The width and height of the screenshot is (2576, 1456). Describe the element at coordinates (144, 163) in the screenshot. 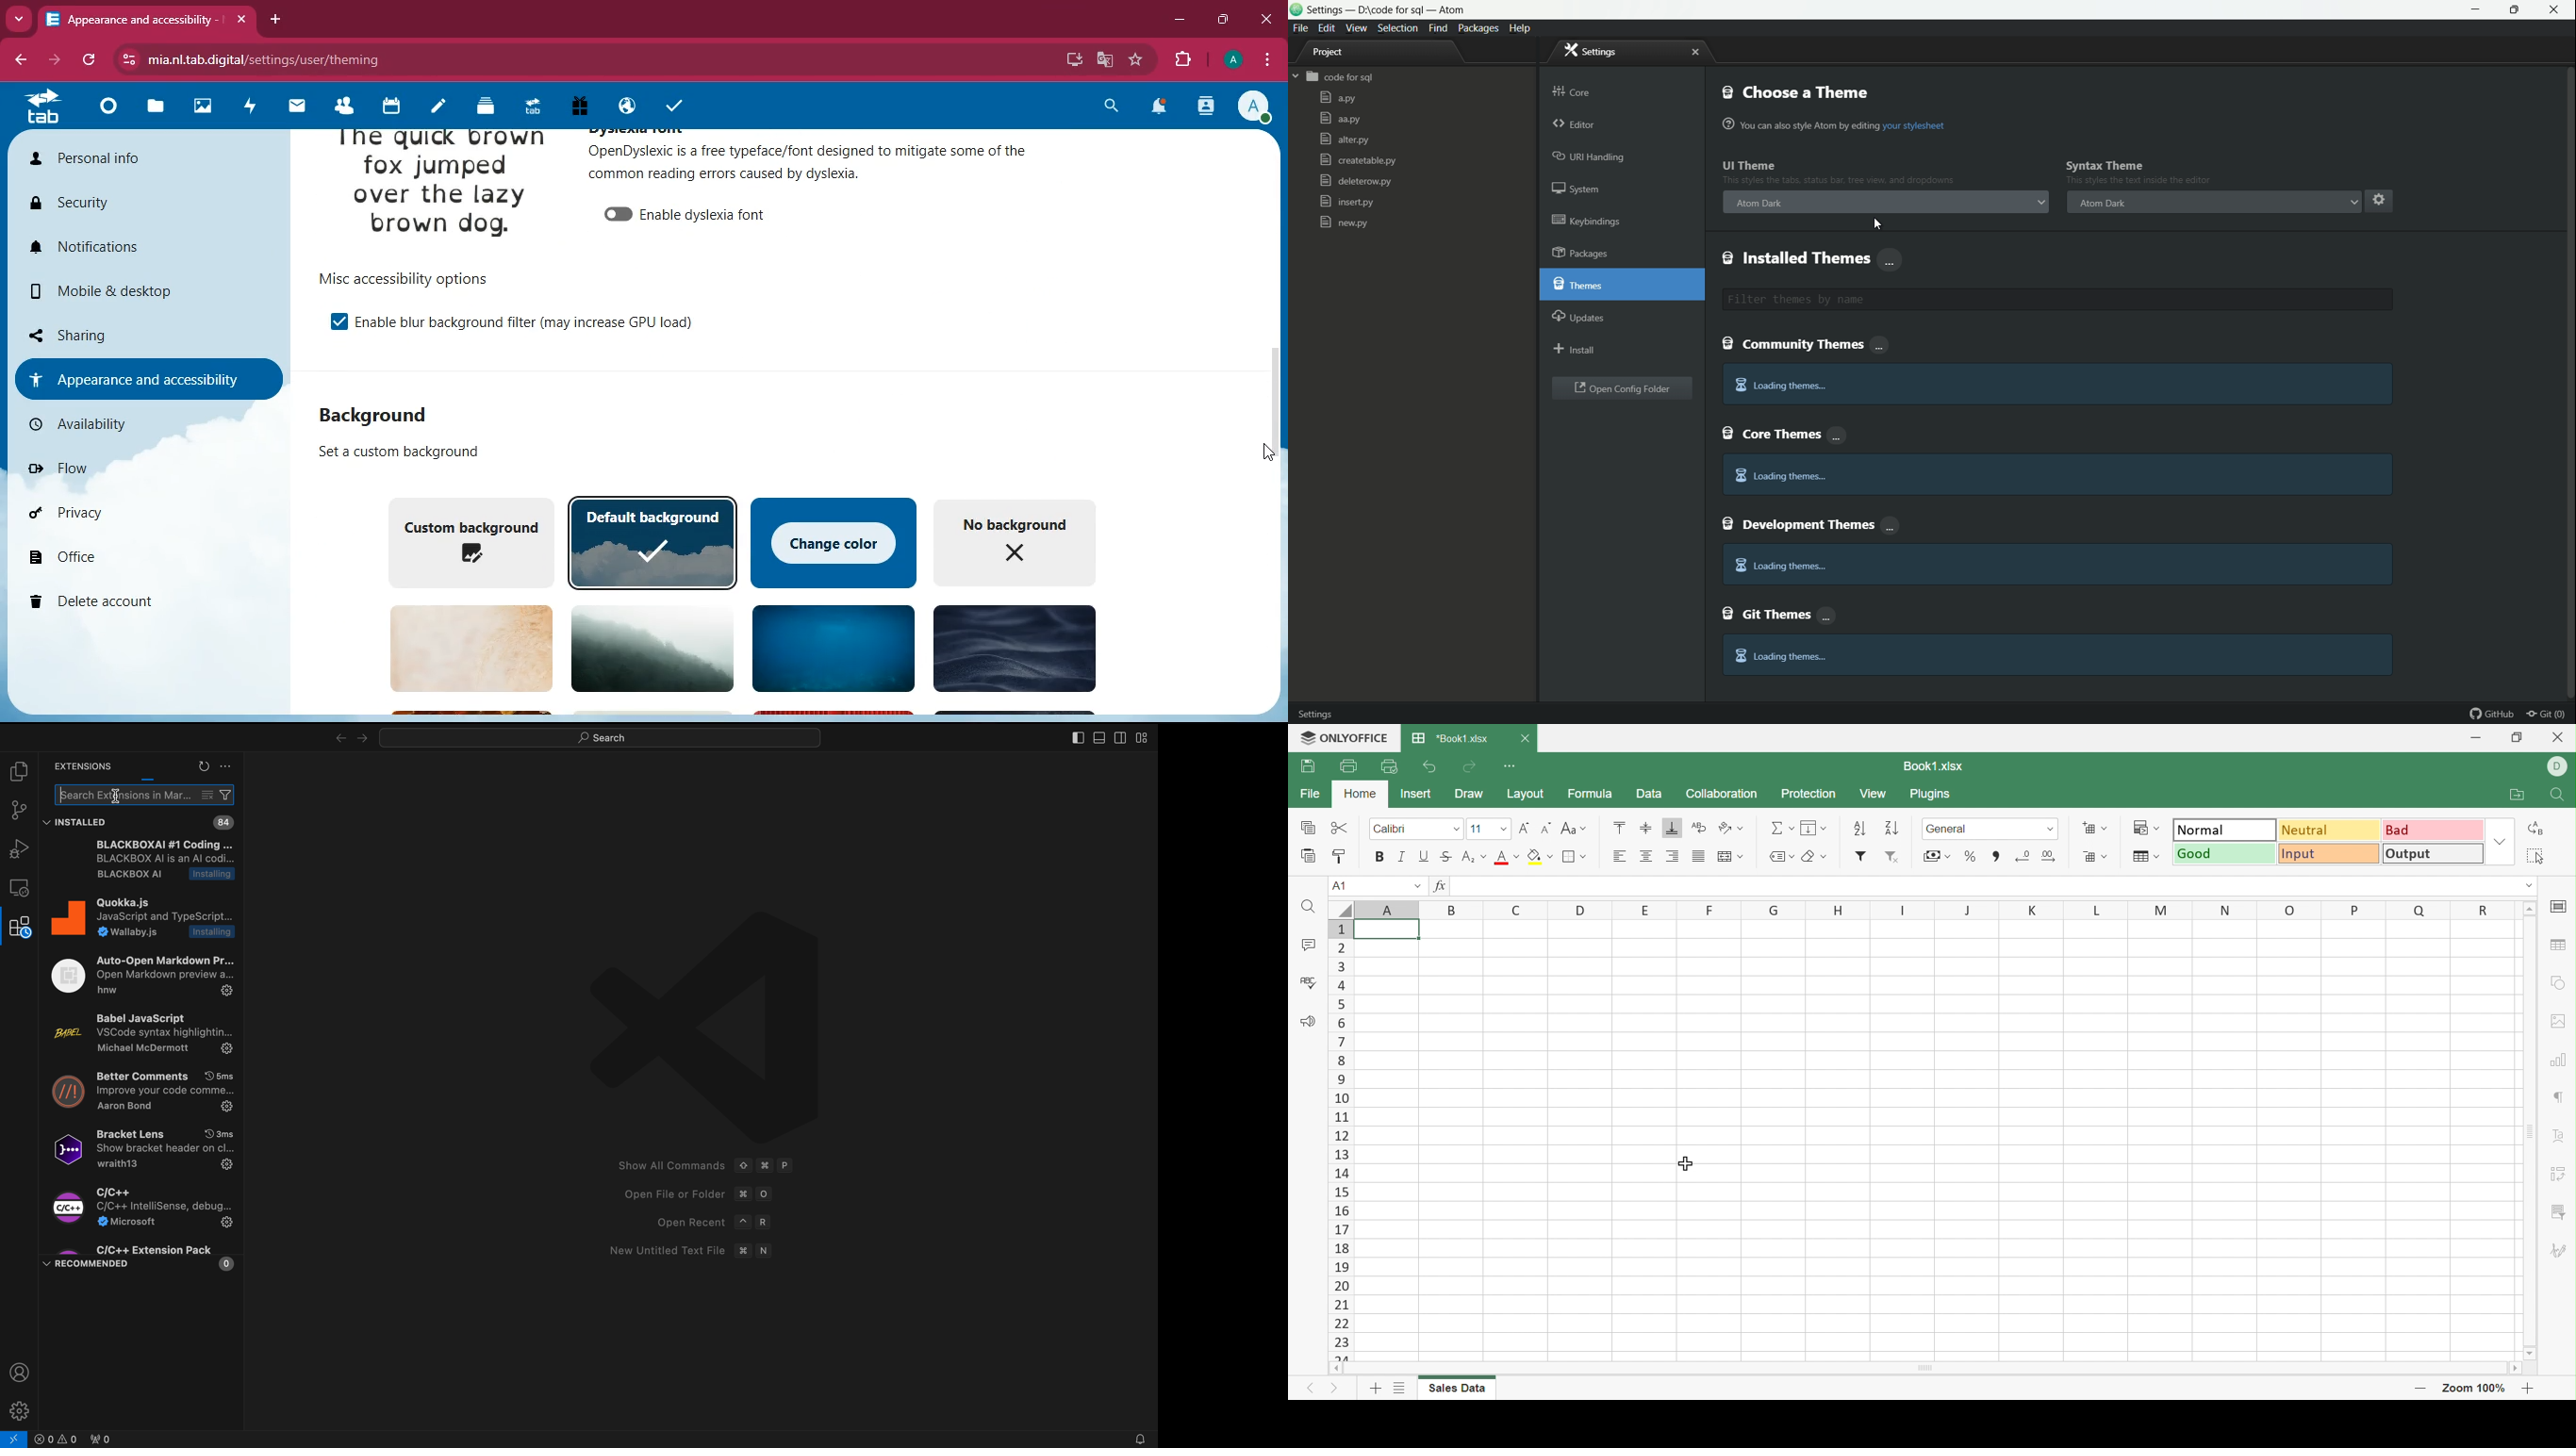

I see `personal info` at that location.